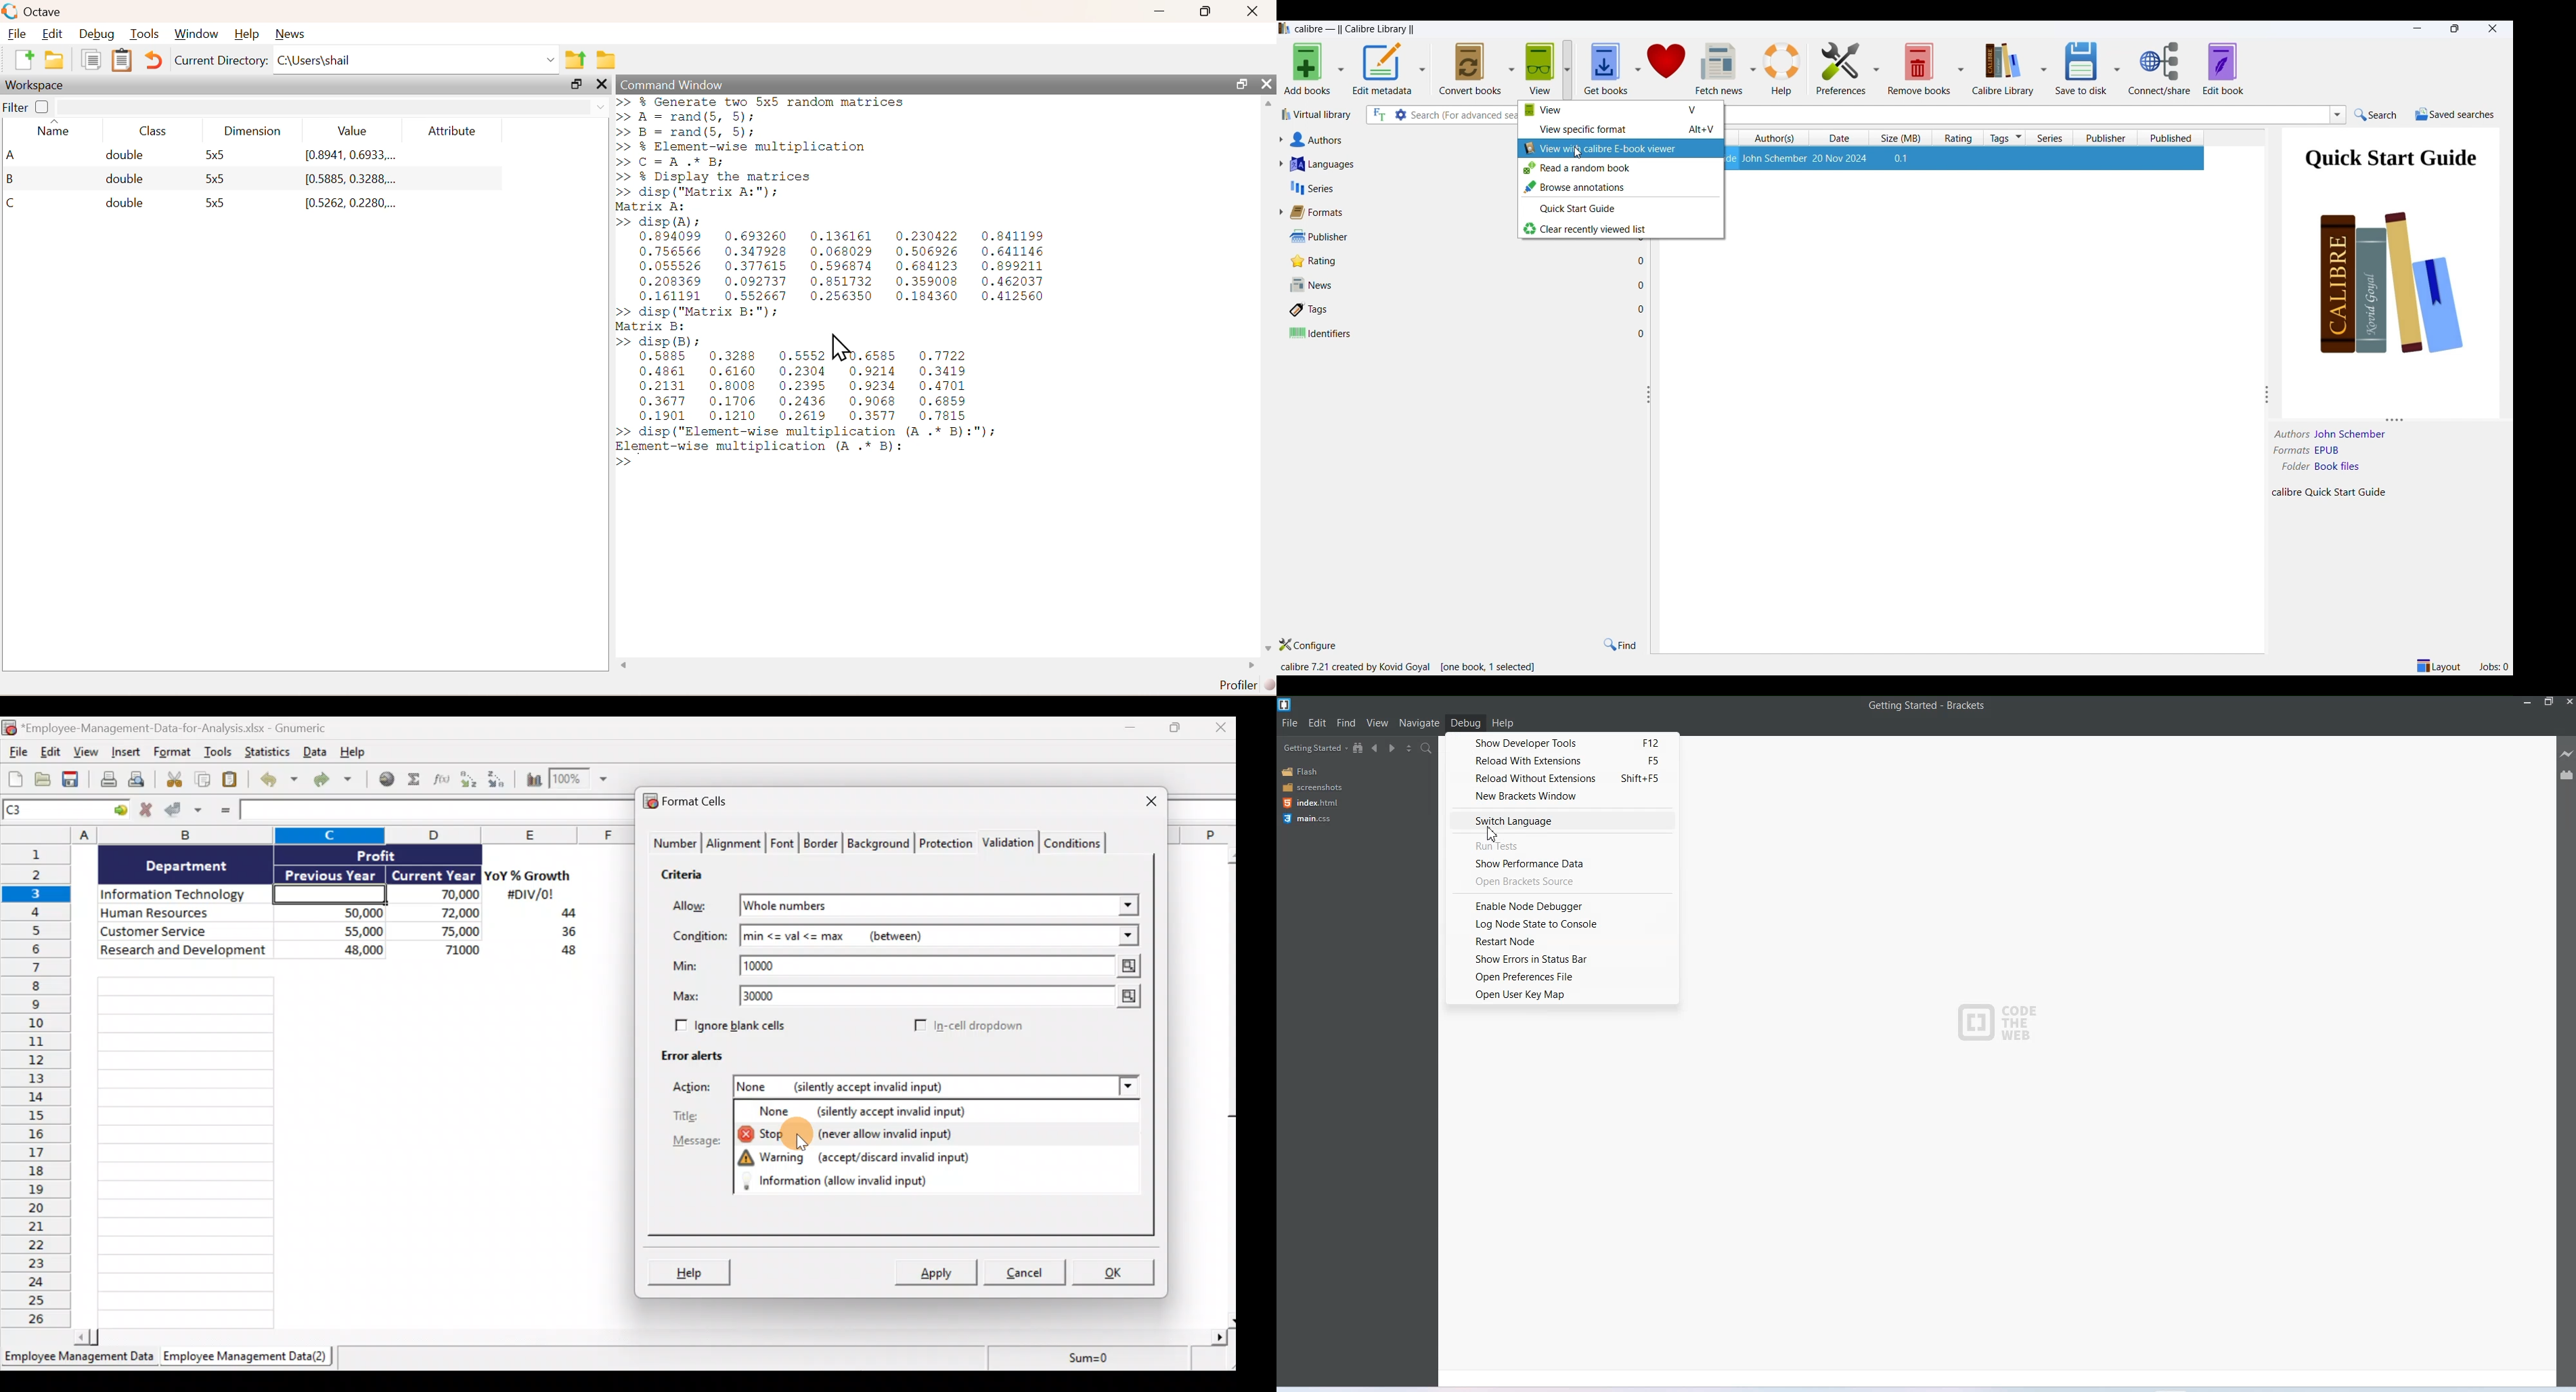 The image size is (2576, 1400). What do you see at coordinates (2381, 115) in the screenshot?
I see `search` at bounding box center [2381, 115].